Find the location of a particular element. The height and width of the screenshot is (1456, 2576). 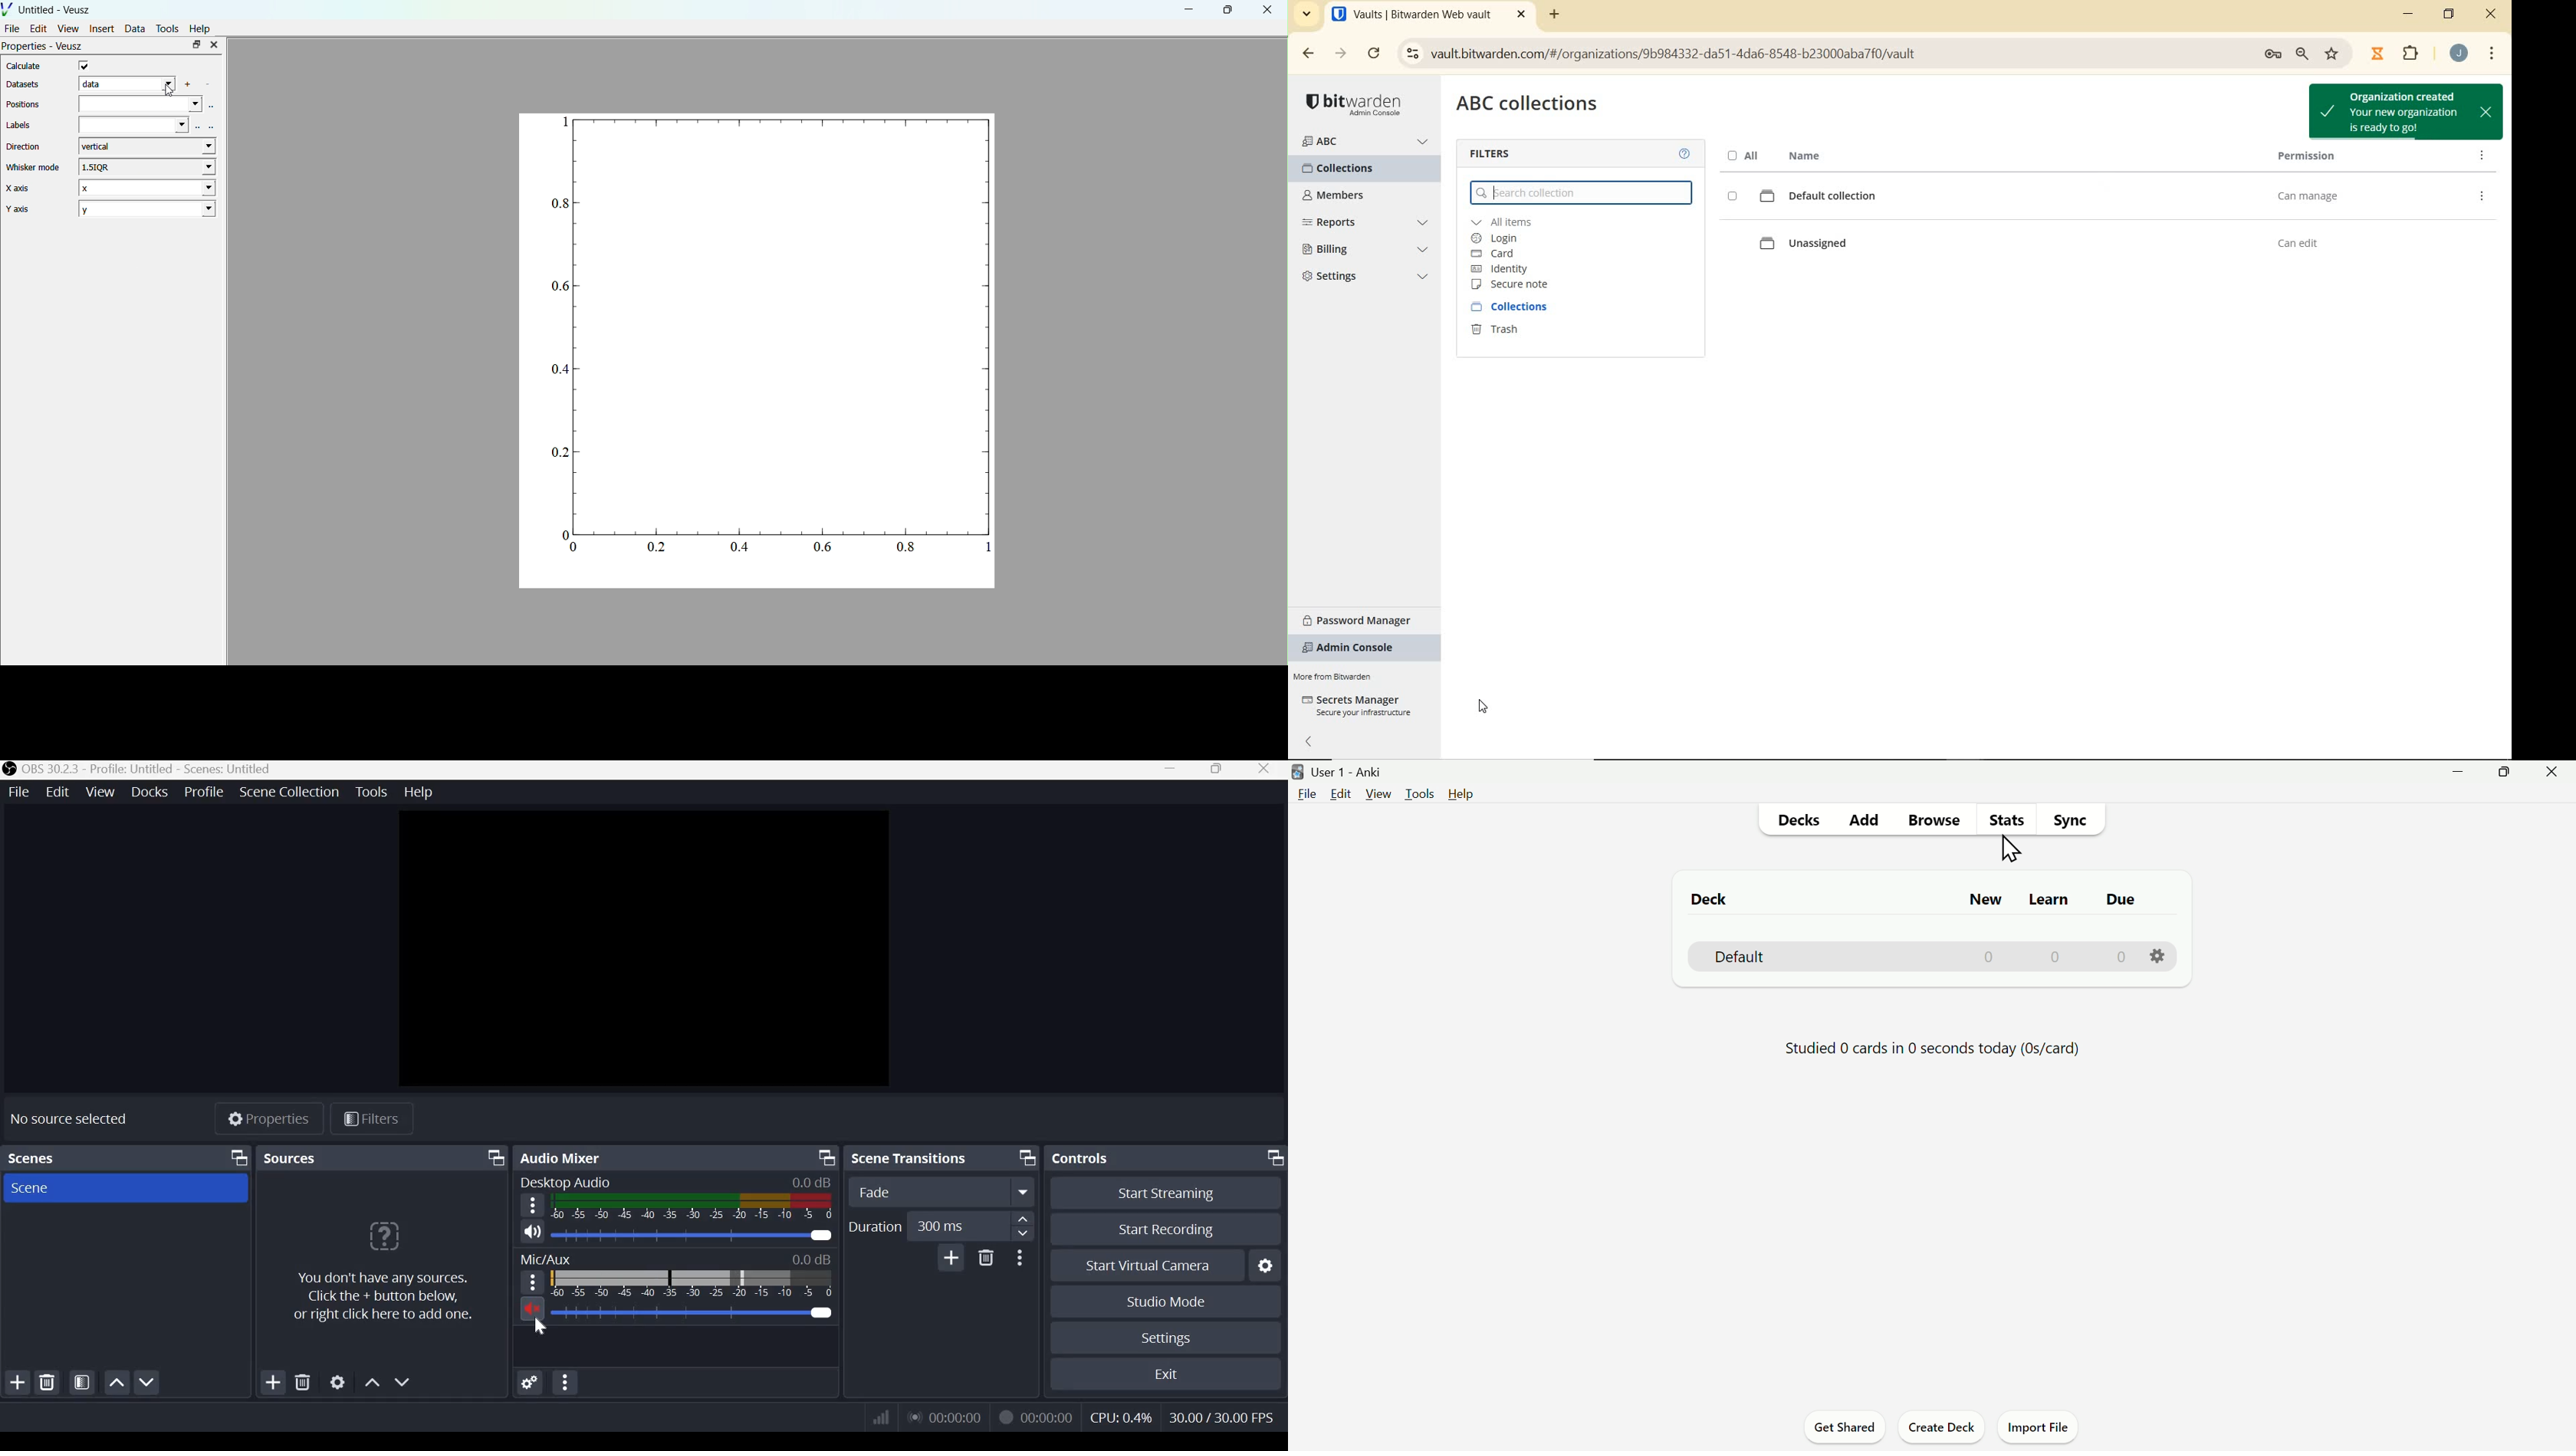

bookmark this tab is located at coordinates (2334, 52).